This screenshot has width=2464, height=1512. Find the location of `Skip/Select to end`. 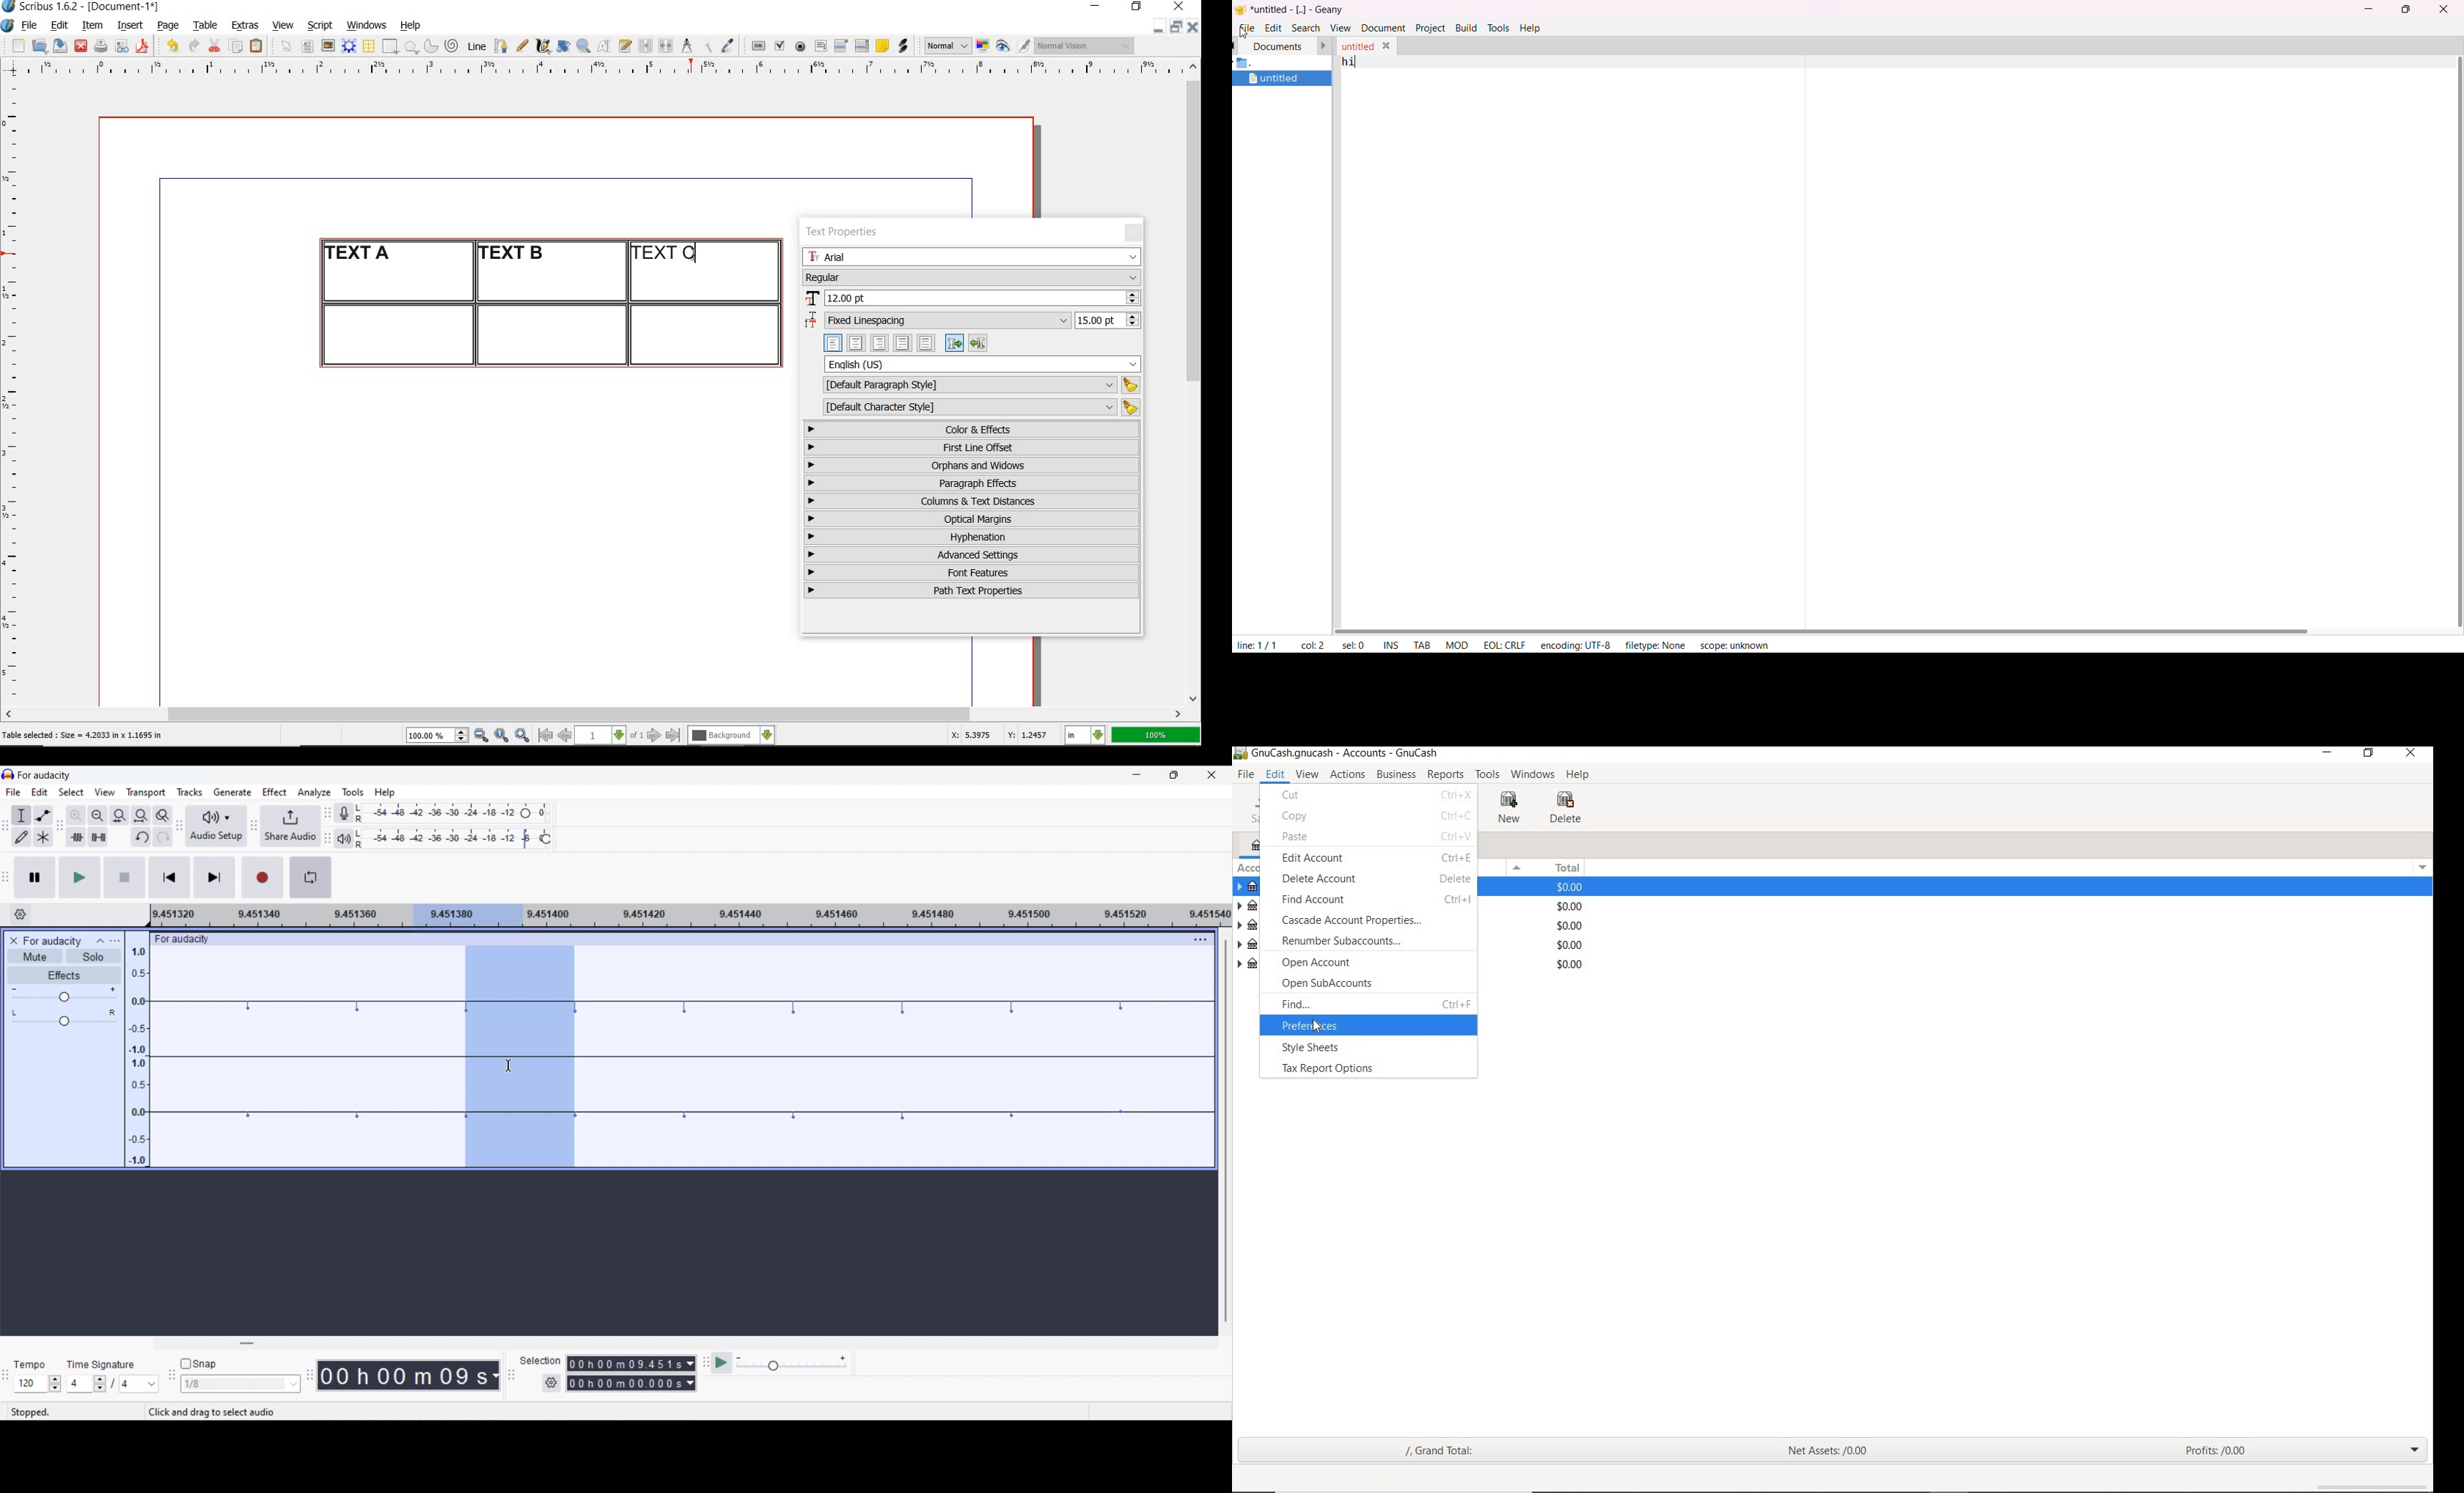

Skip/Select to end is located at coordinates (214, 877).